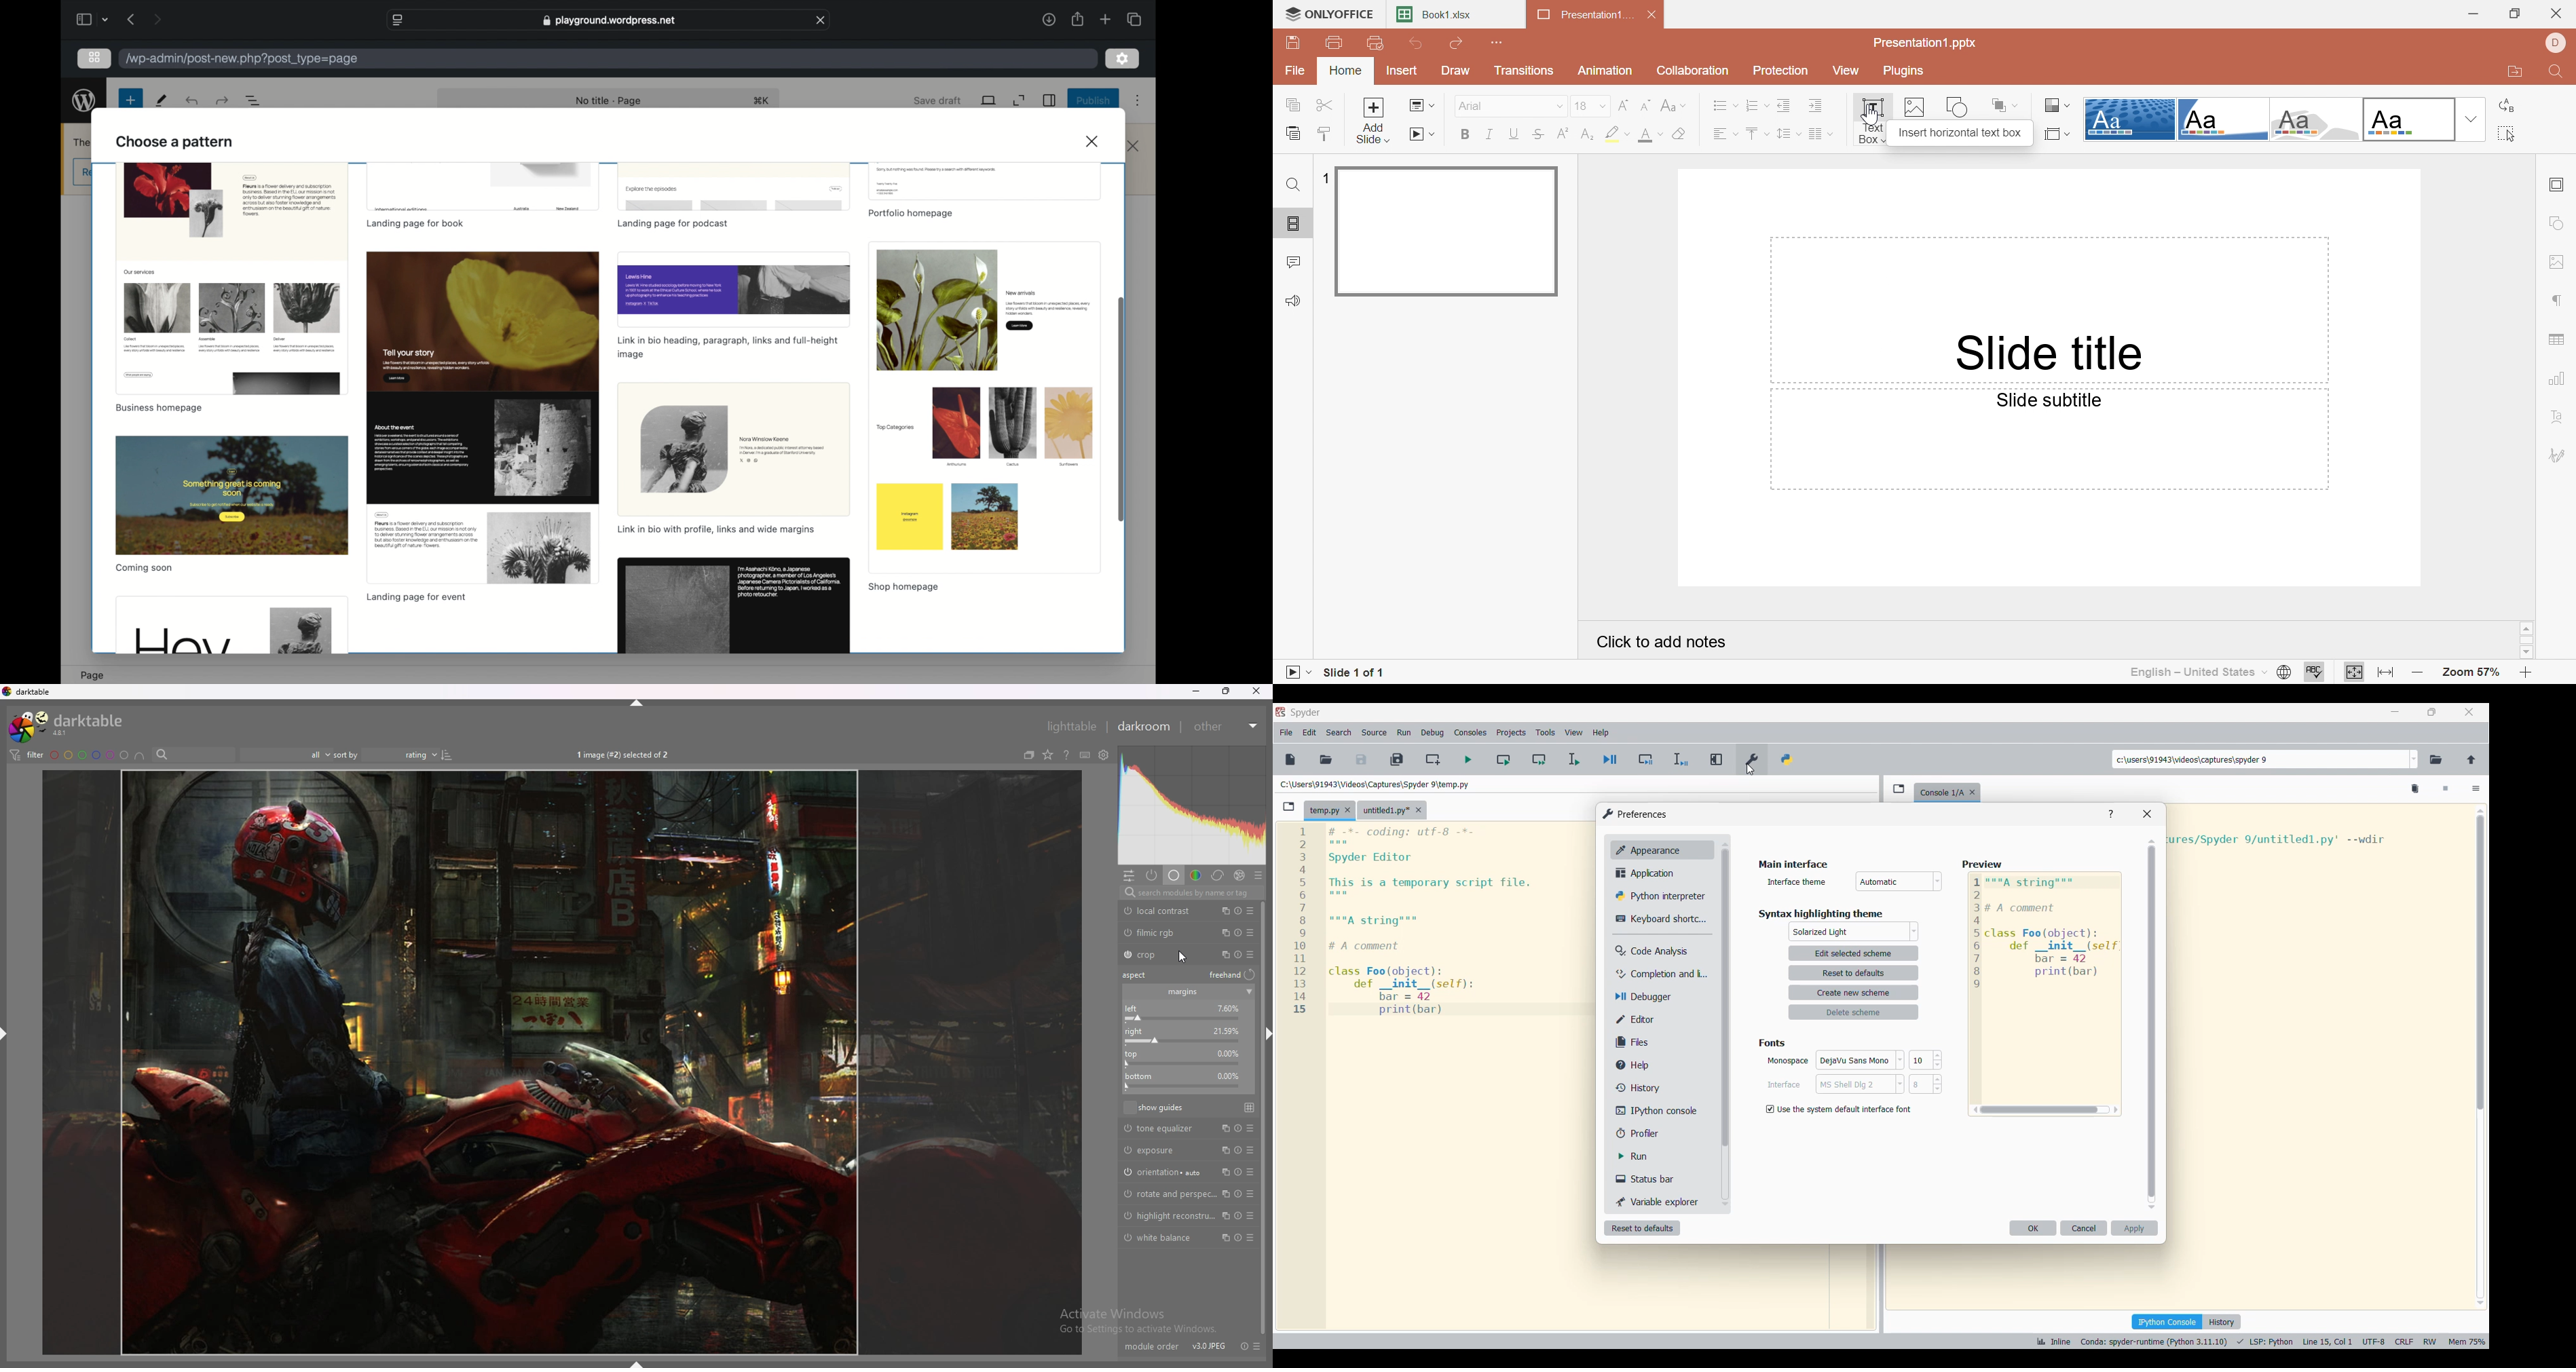 Image resolution: width=2576 pixels, height=1372 pixels. What do you see at coordinates (1355, 673) in the screenshot?
I see `Slide 1 of 1` at bounding box center [1355, 673].